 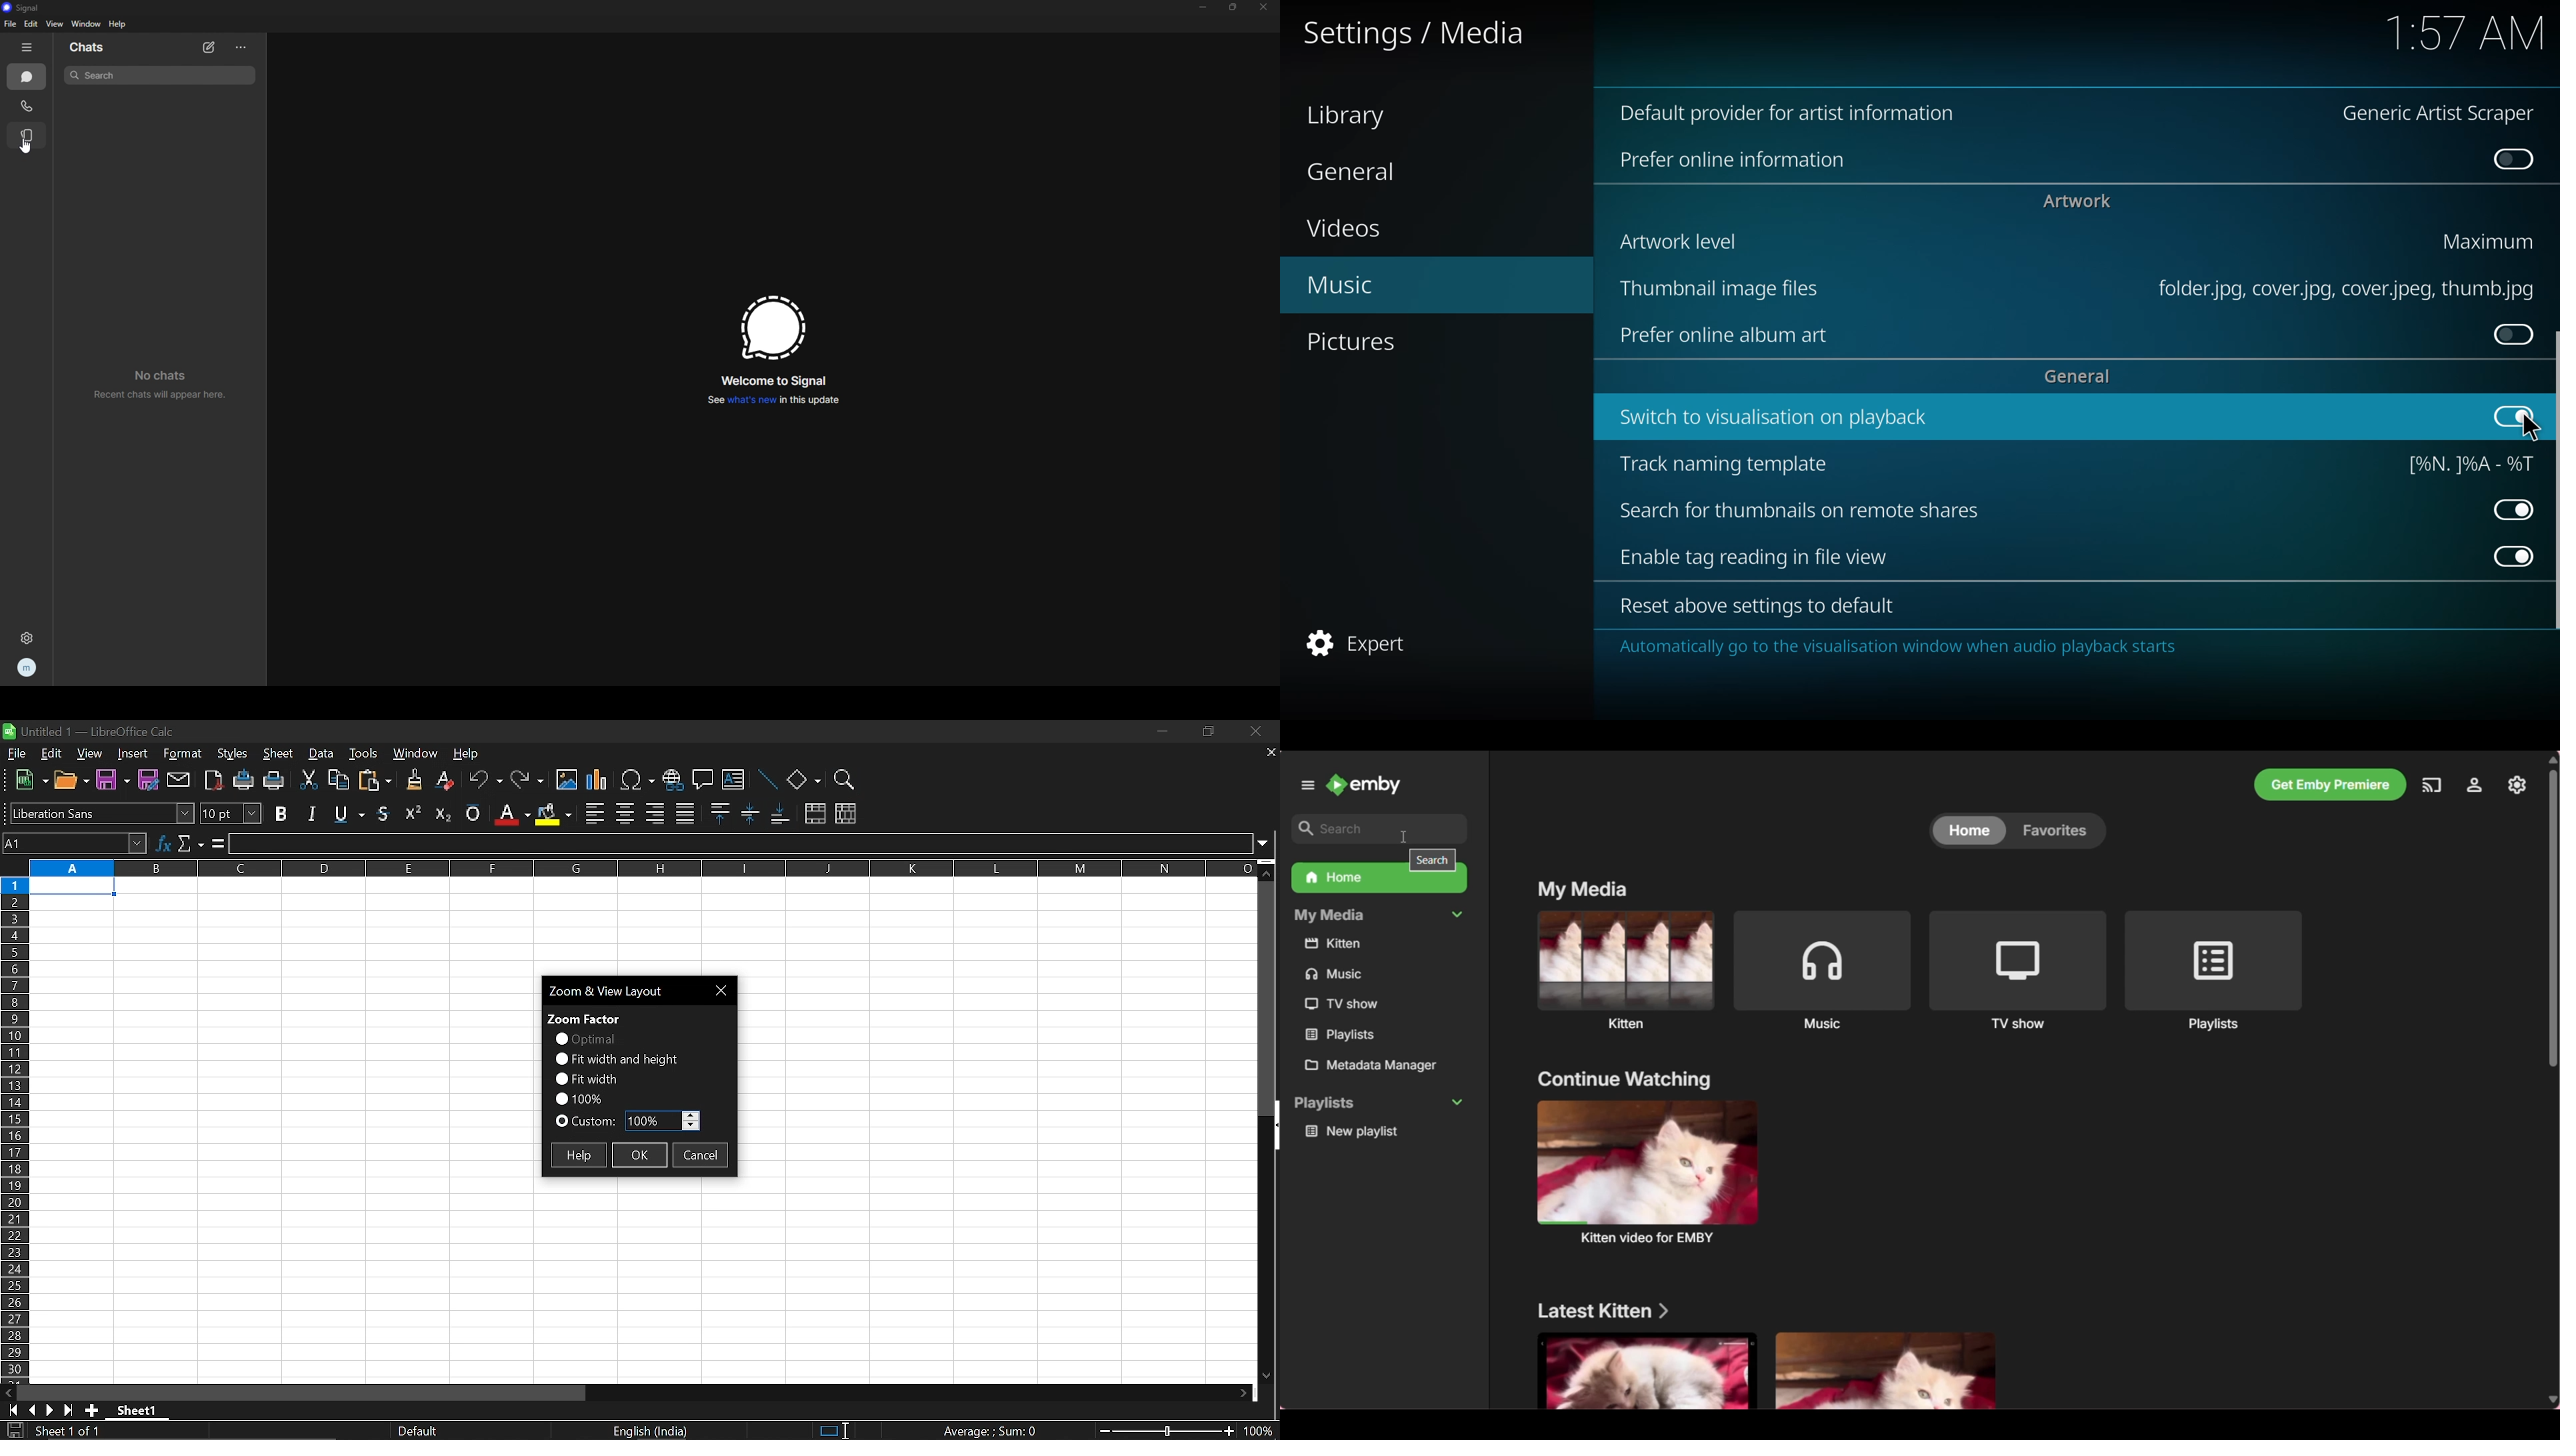 I want to click on name box, so click(x=76, y=843).